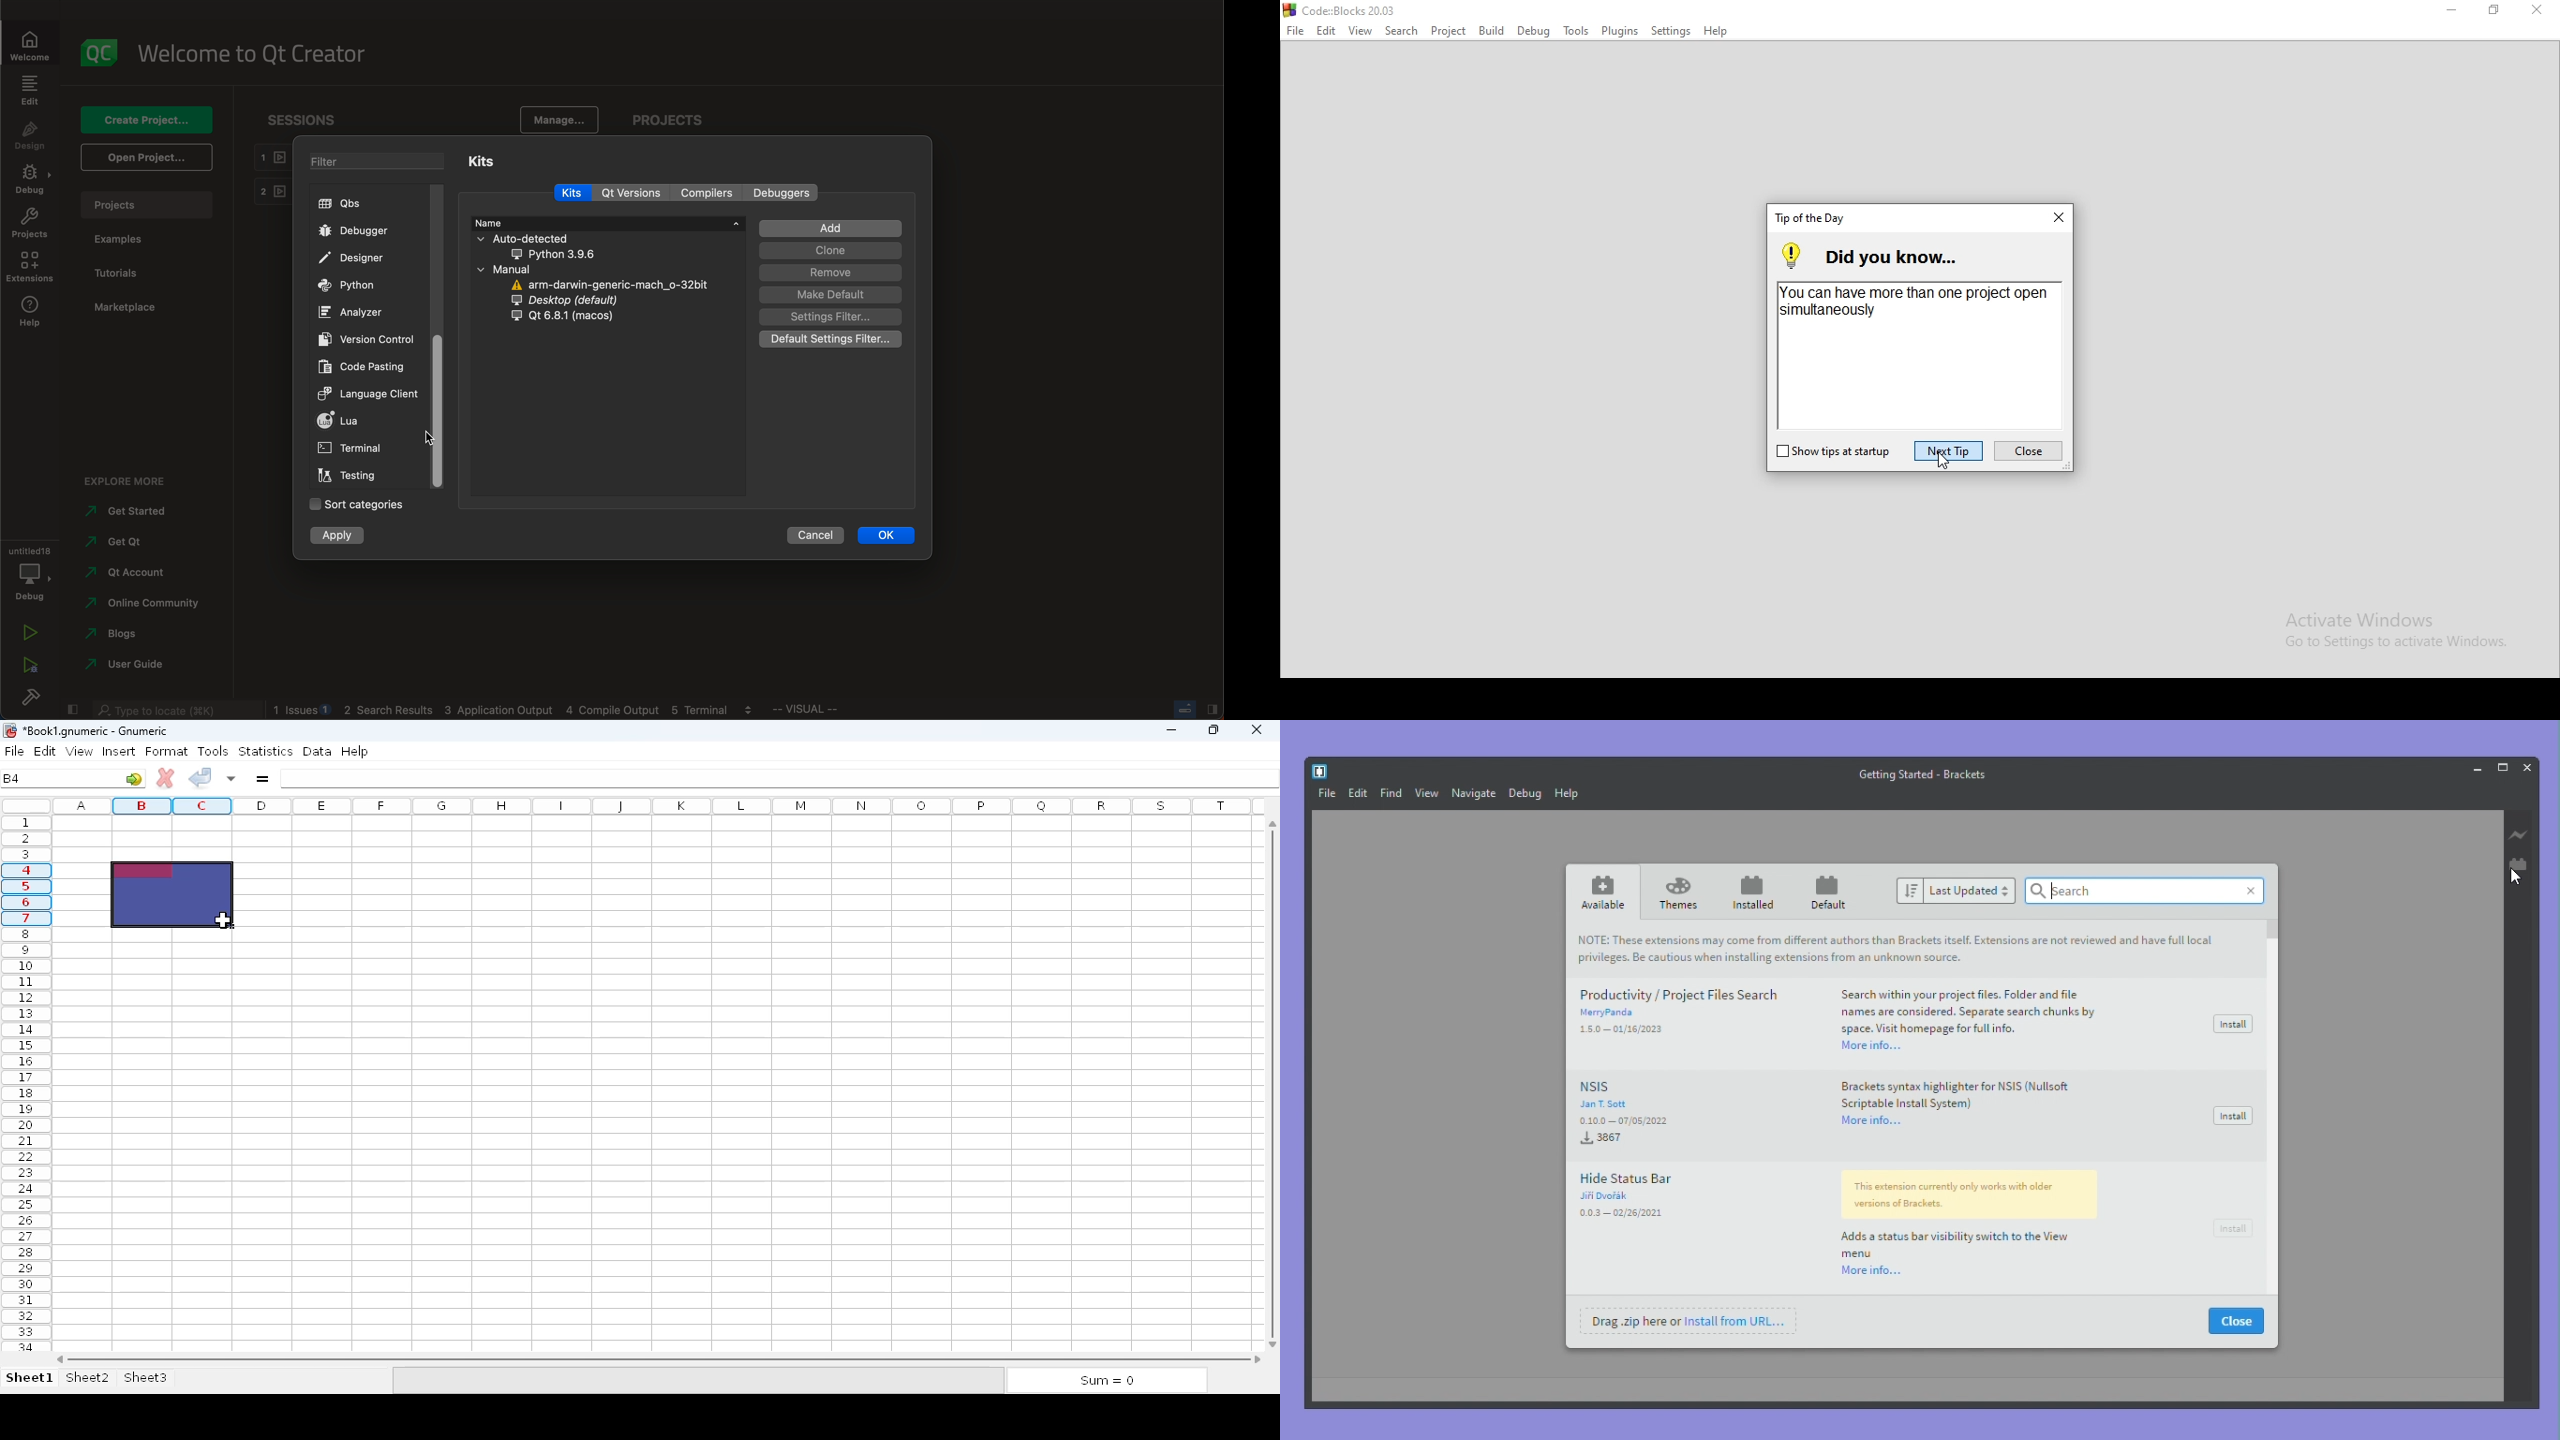 The image size is (2576, 1456). What do you see at coordinates (2493, 10) in the screenshot?
I see `Restore` at bounding box center [2493, 10].